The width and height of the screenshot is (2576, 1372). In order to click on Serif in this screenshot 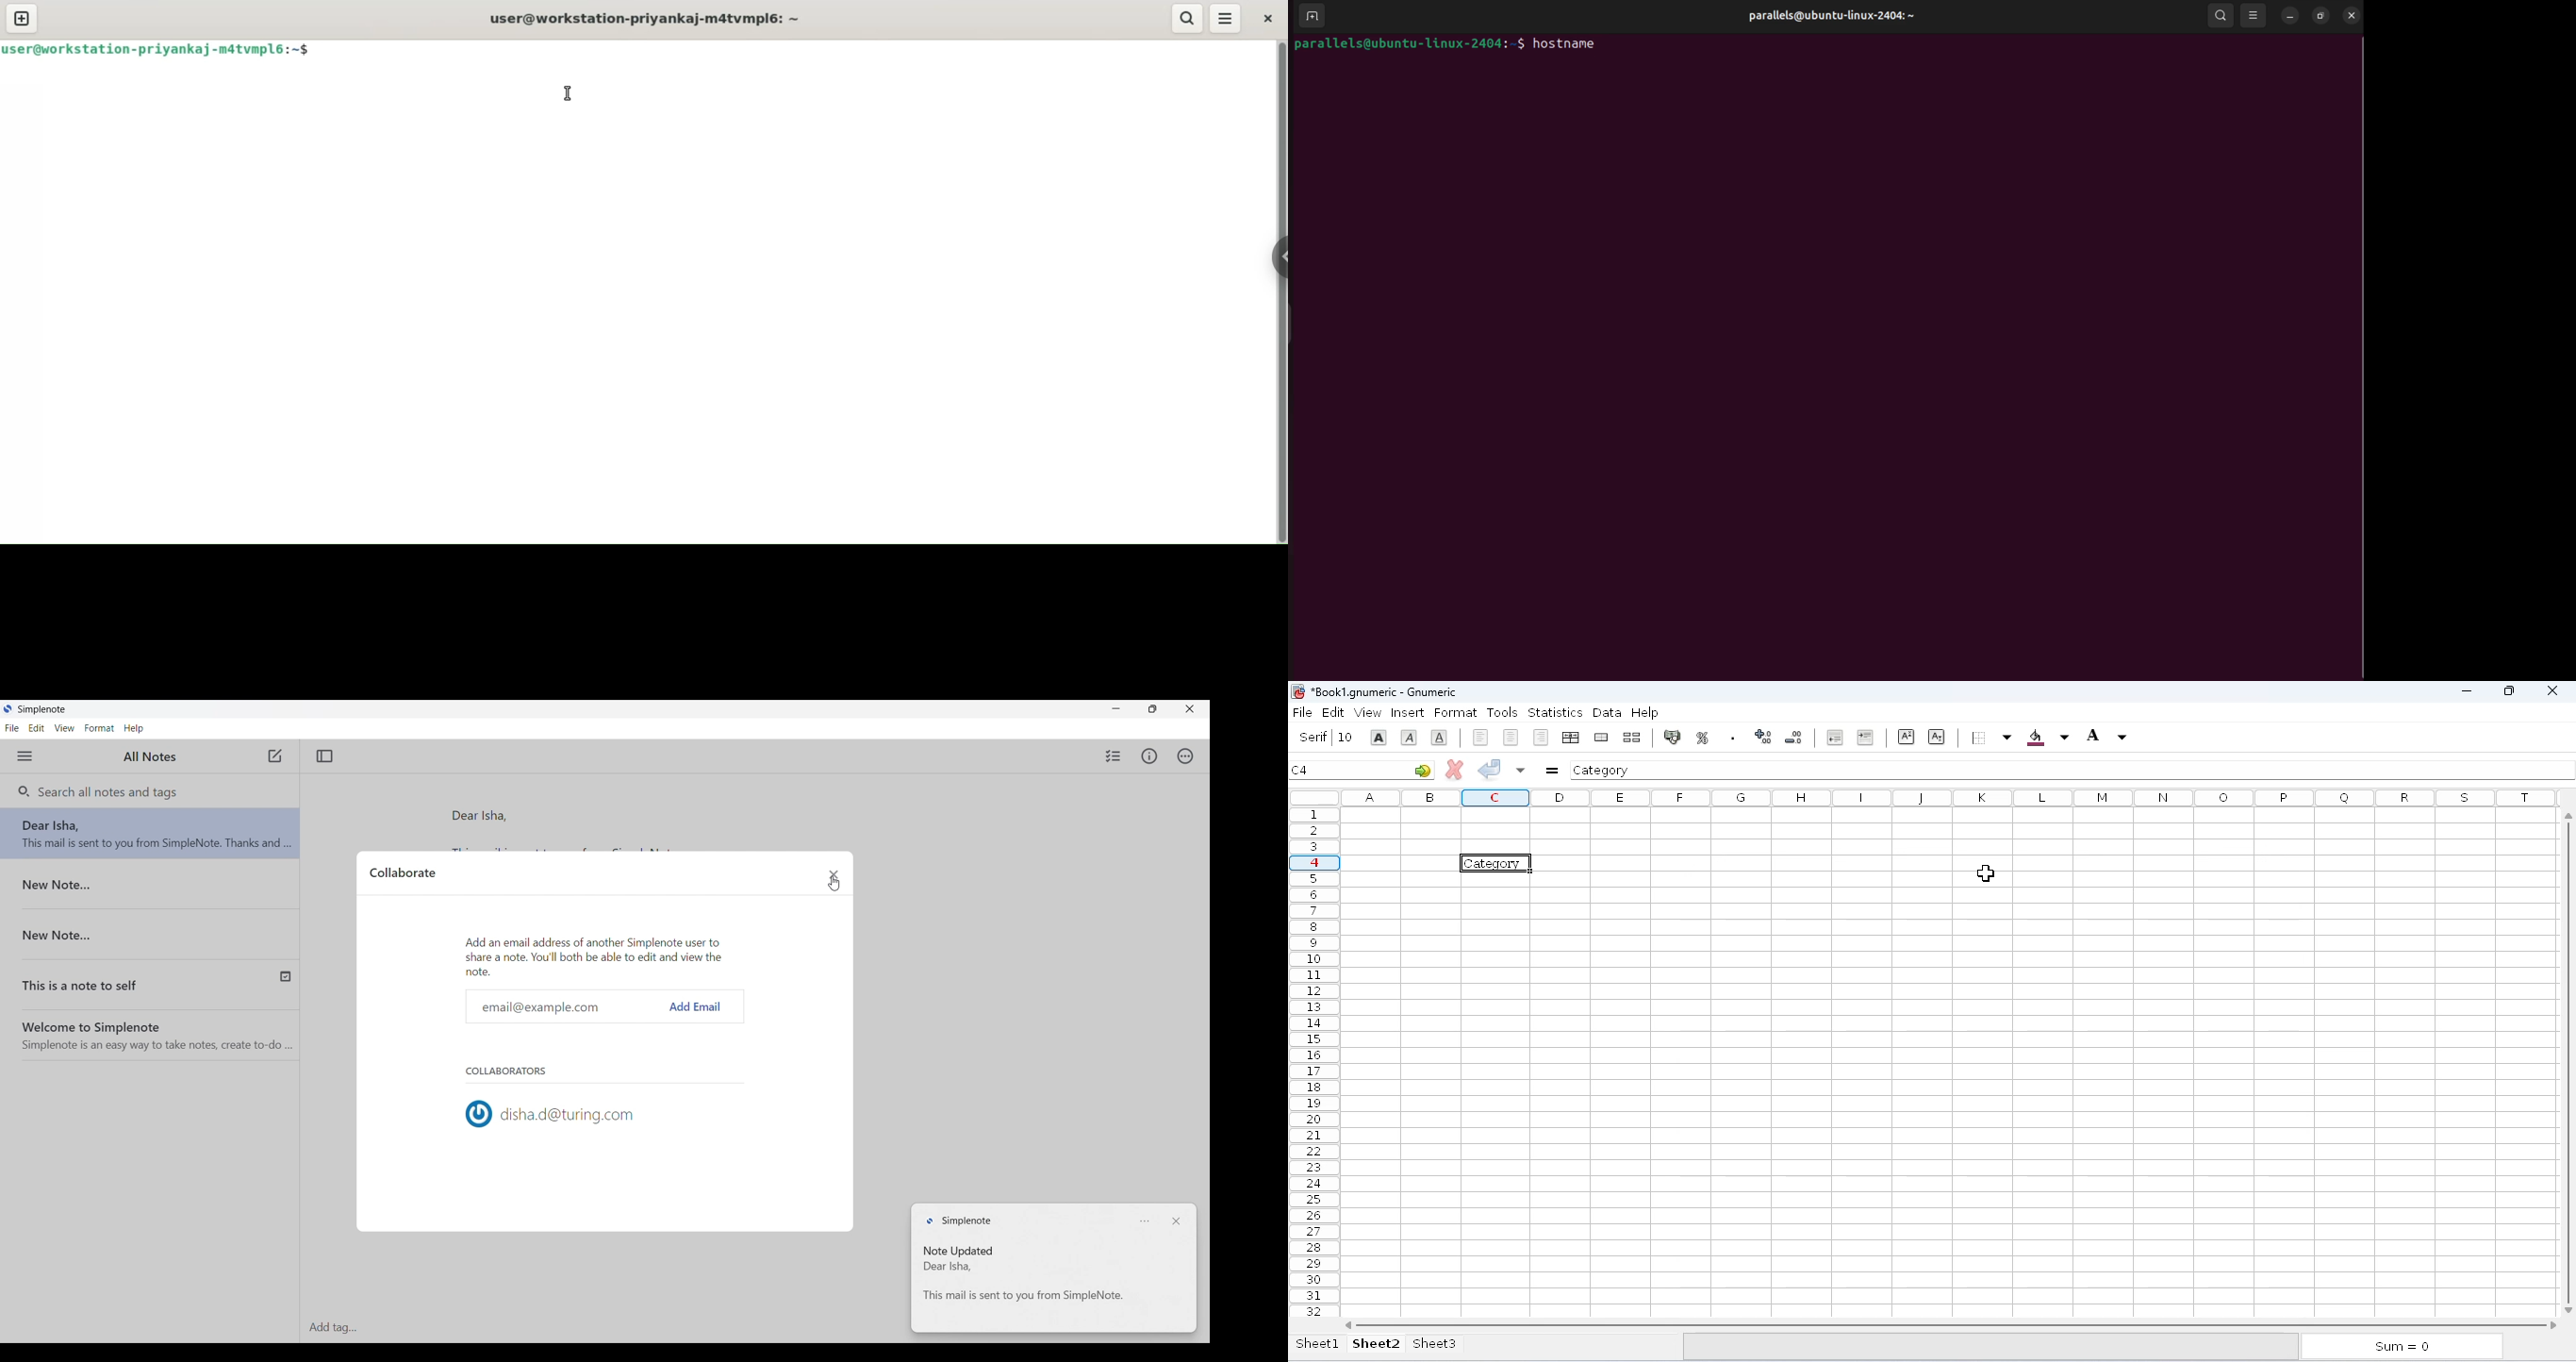, I will do `click(1312, 735)`.